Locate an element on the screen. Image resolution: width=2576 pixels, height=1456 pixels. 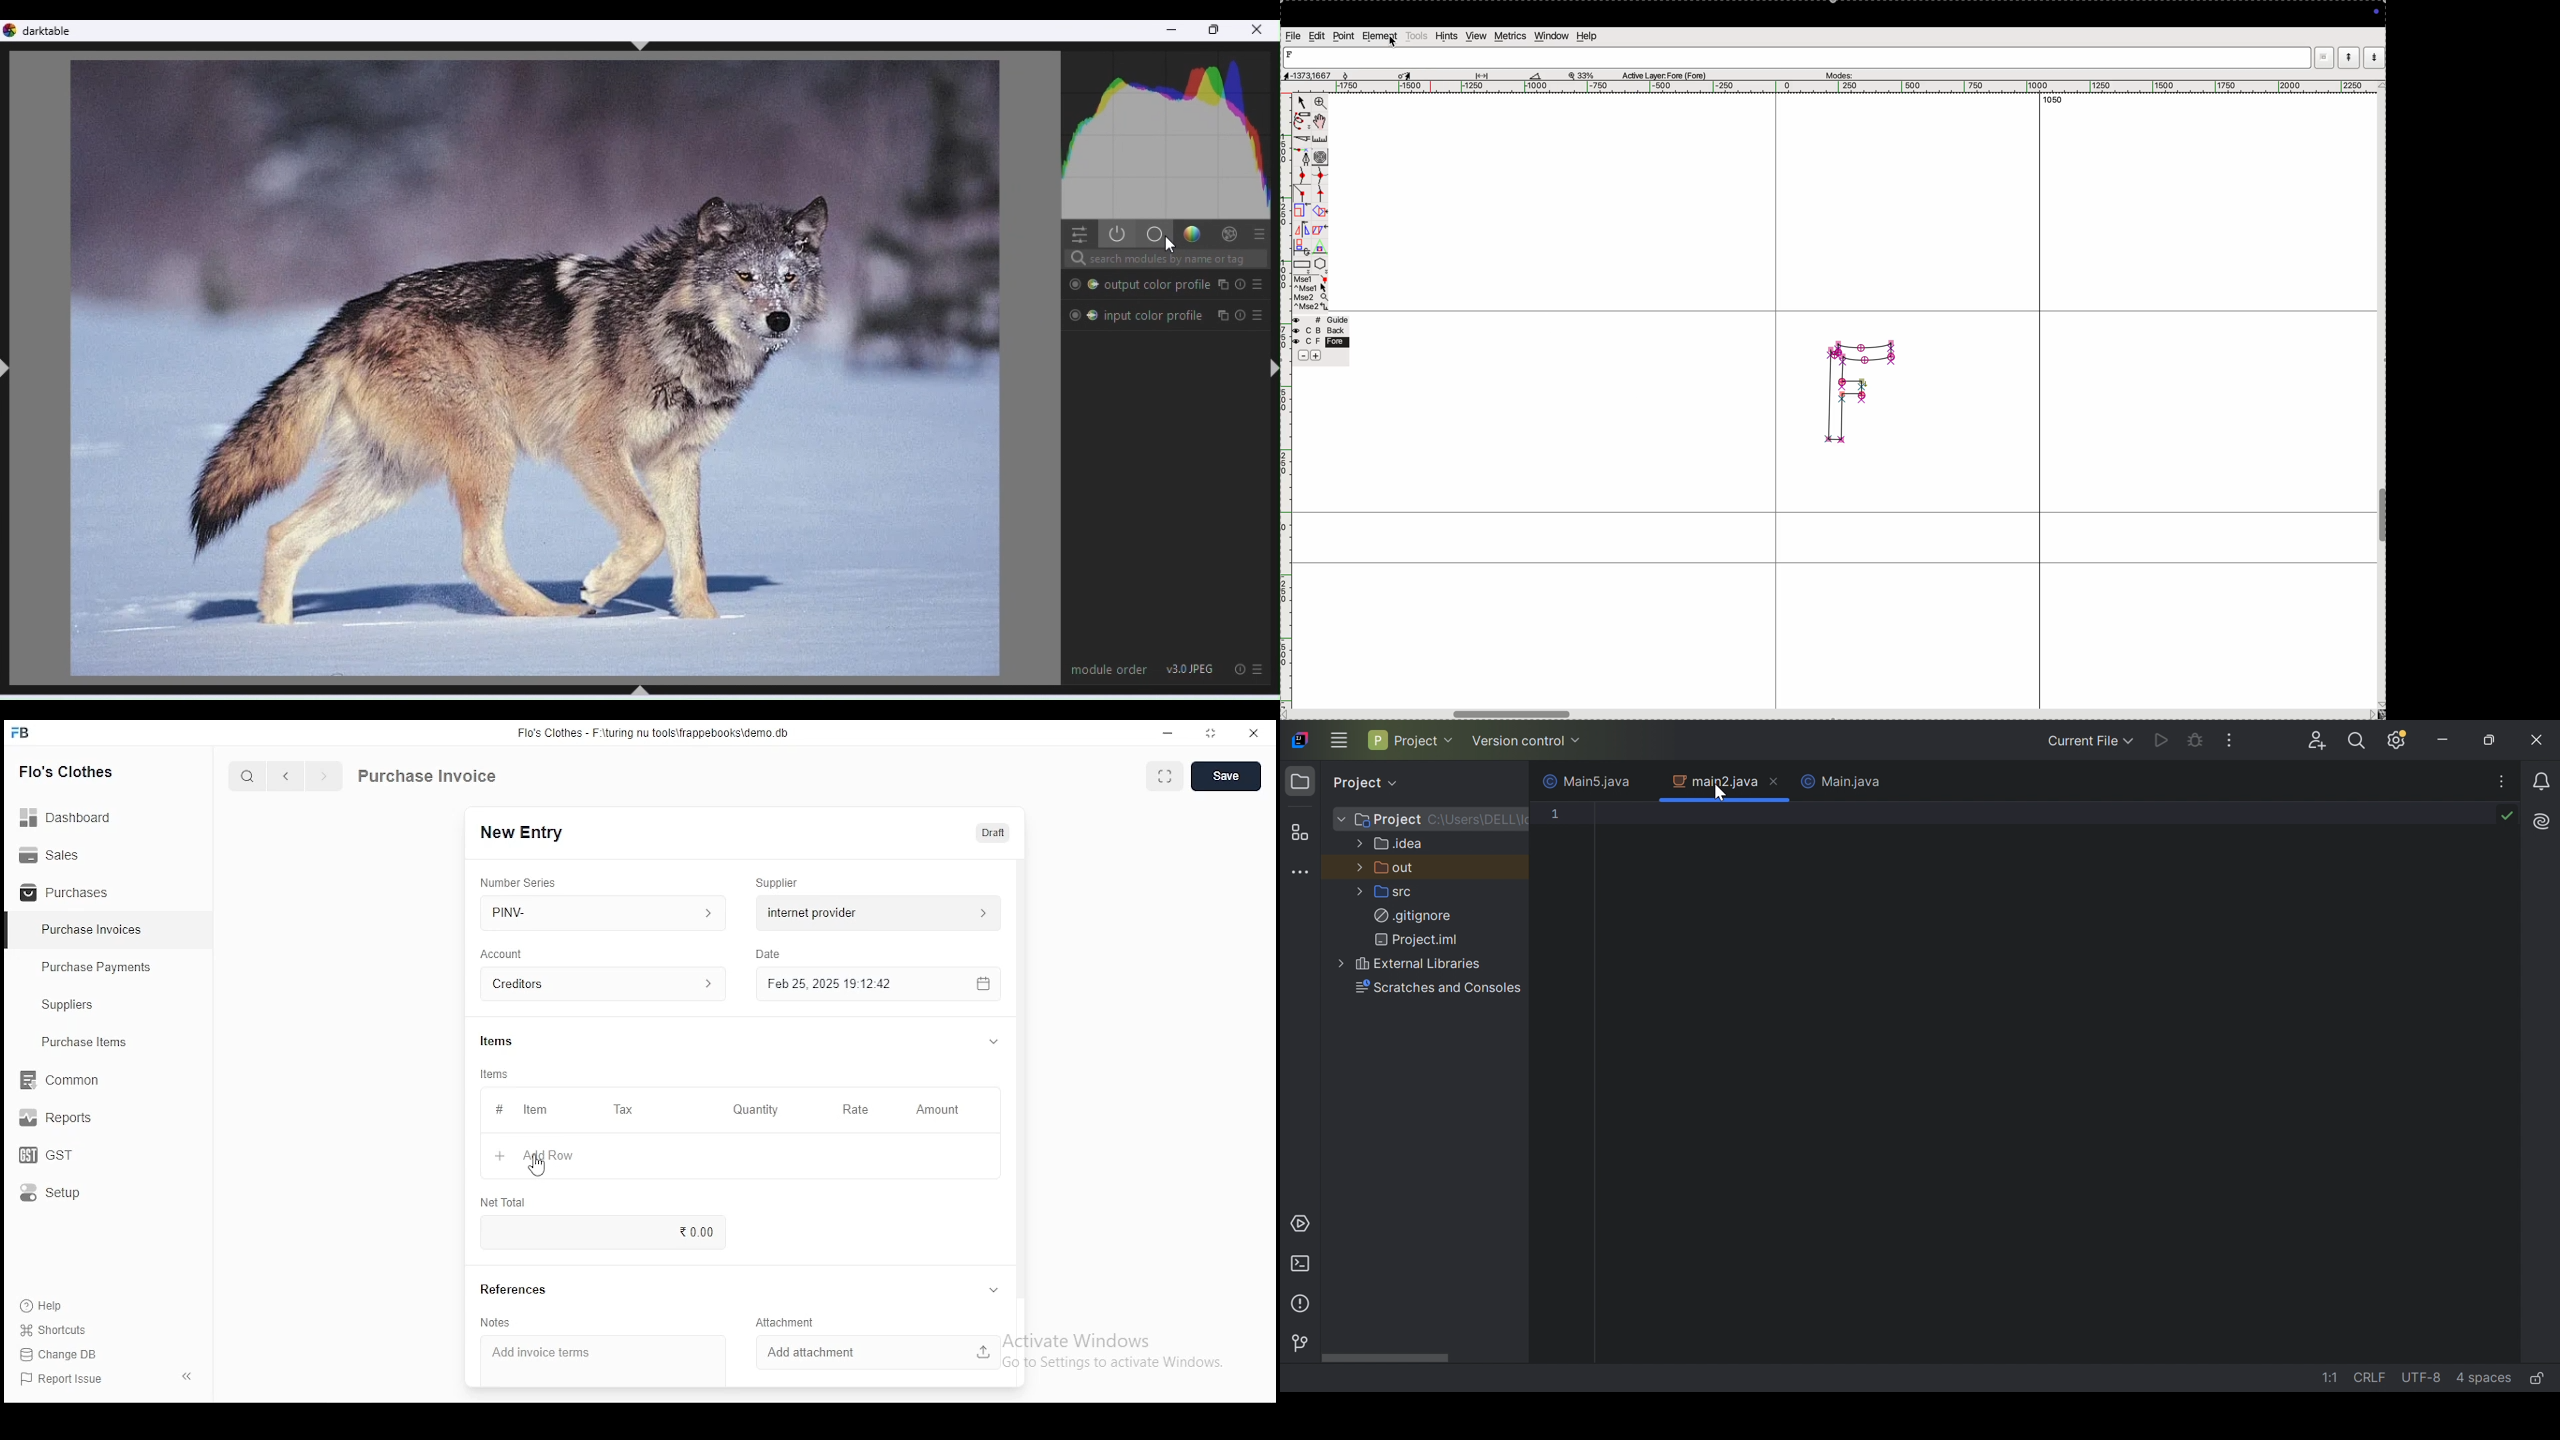
next is located at coordinates (324, 778).